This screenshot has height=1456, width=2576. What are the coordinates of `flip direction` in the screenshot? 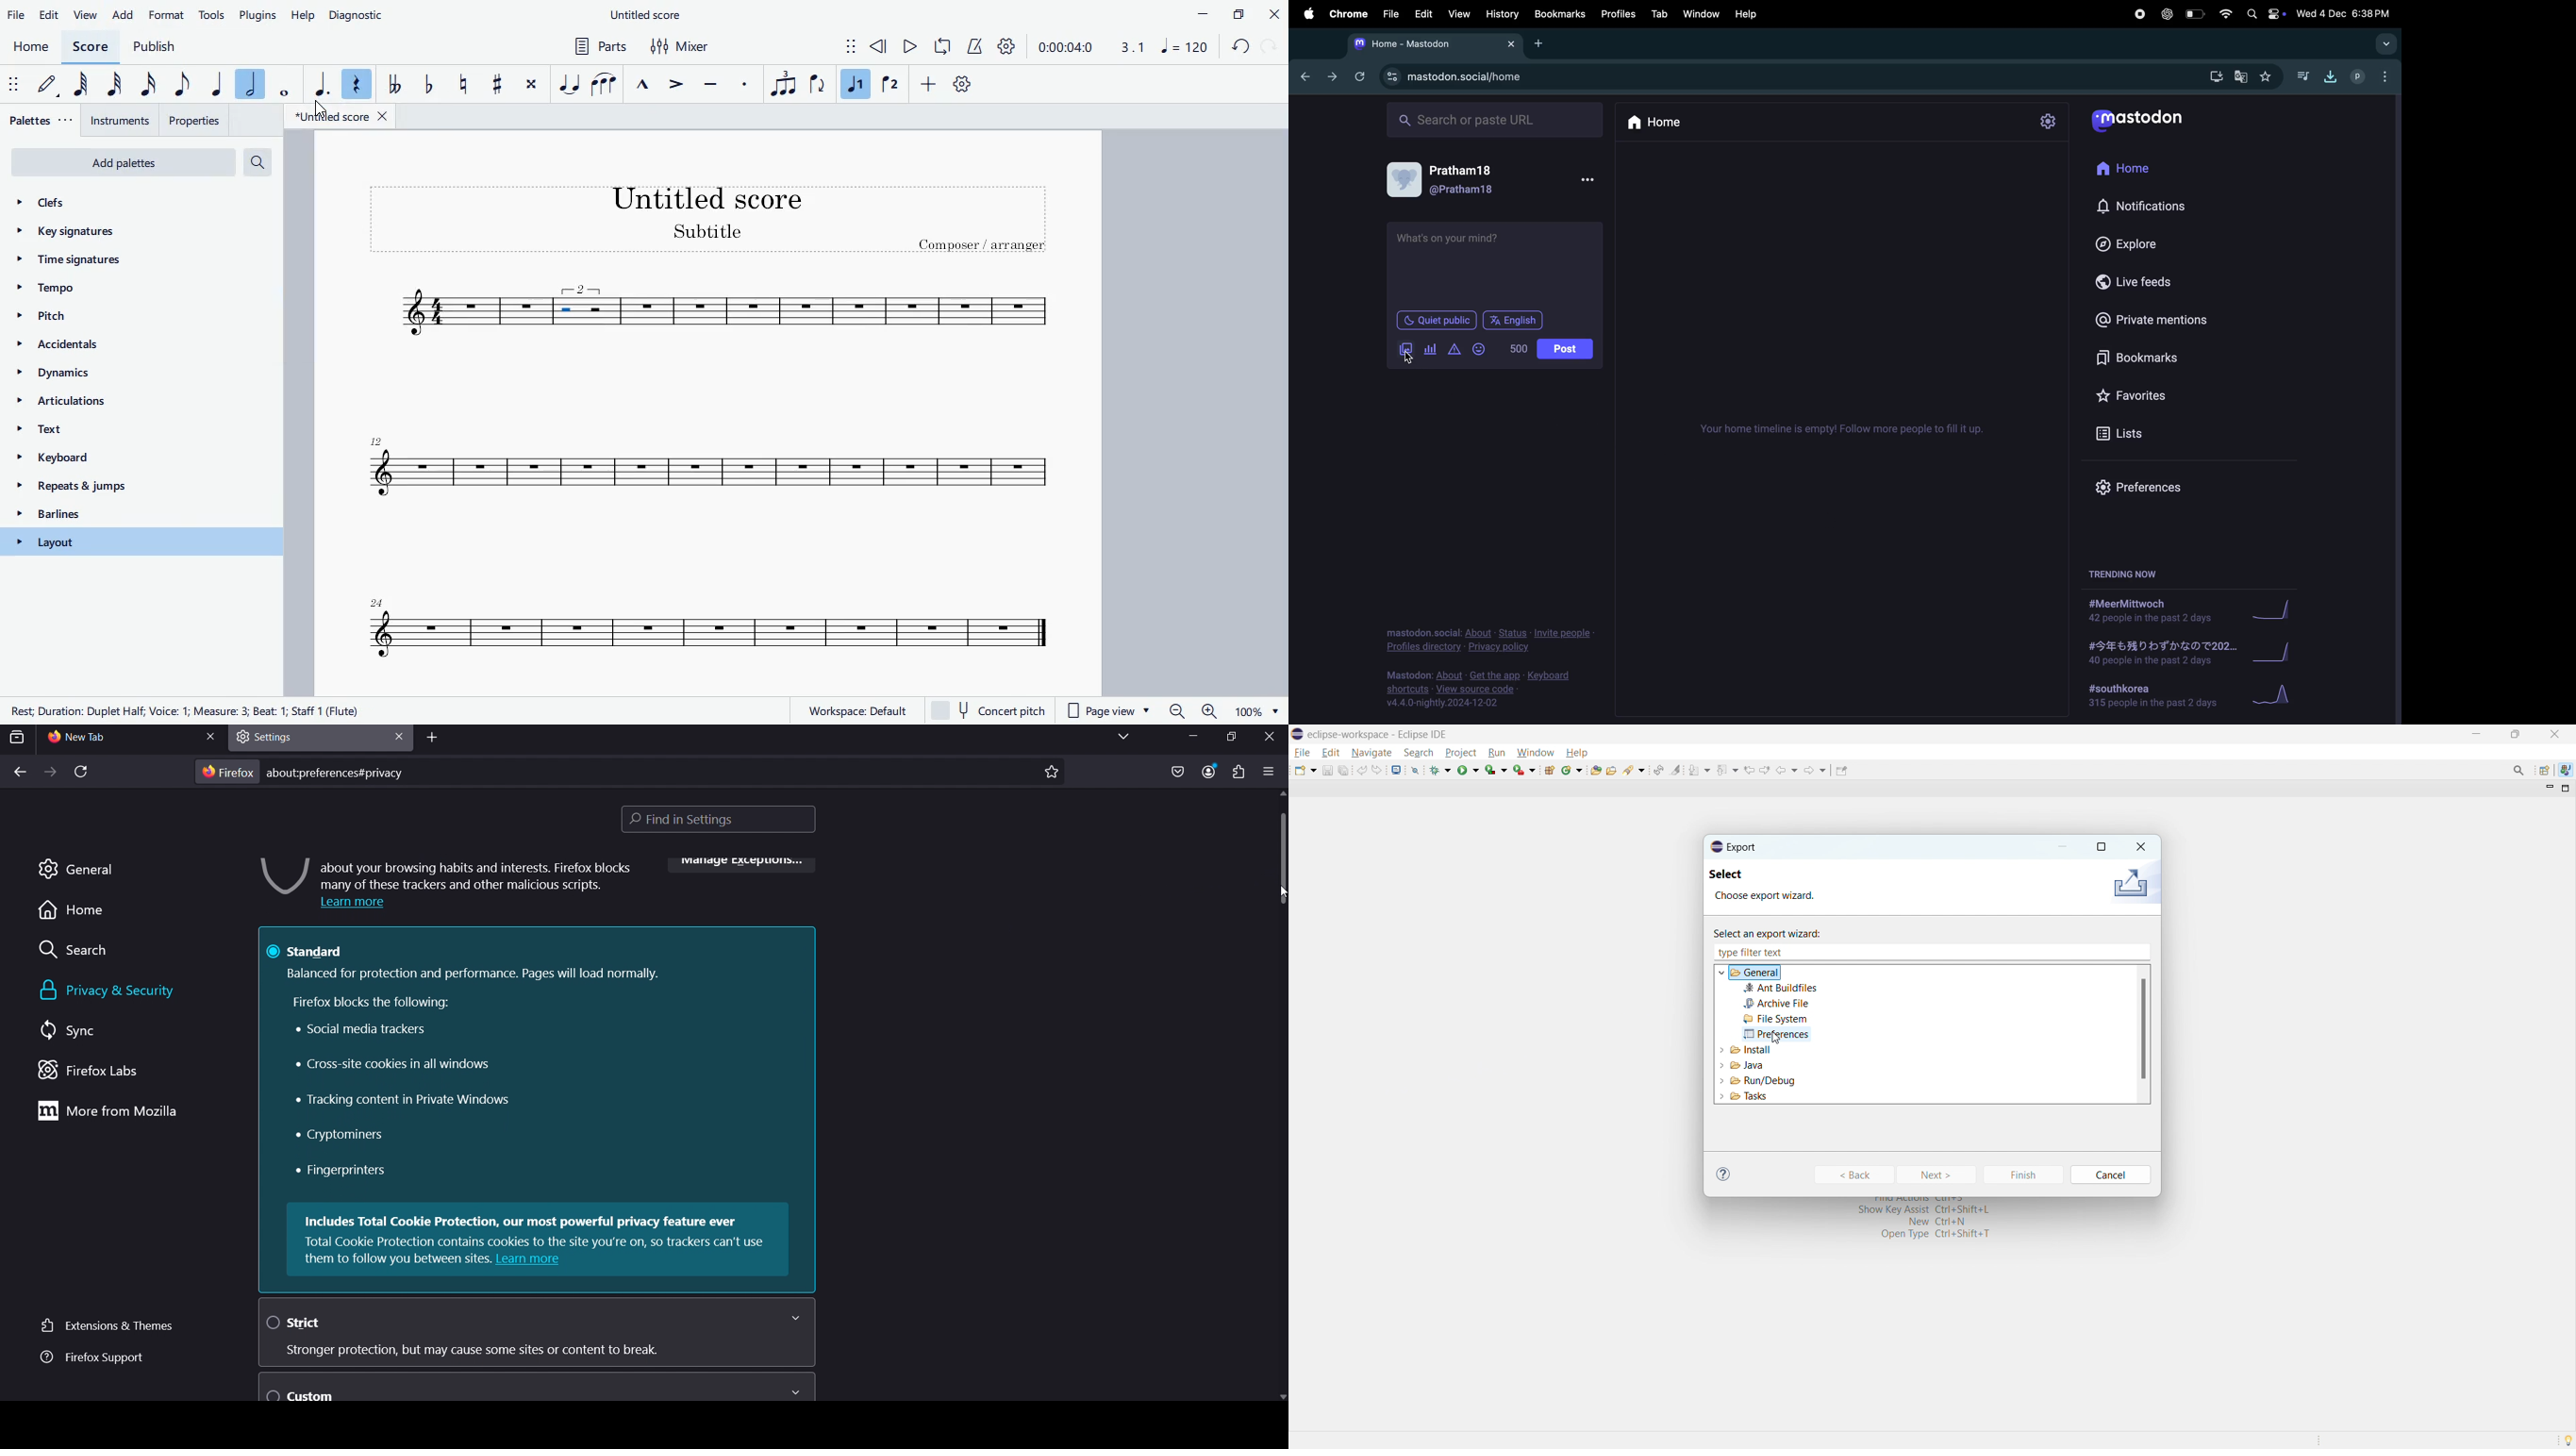 It's located at (818, 85).